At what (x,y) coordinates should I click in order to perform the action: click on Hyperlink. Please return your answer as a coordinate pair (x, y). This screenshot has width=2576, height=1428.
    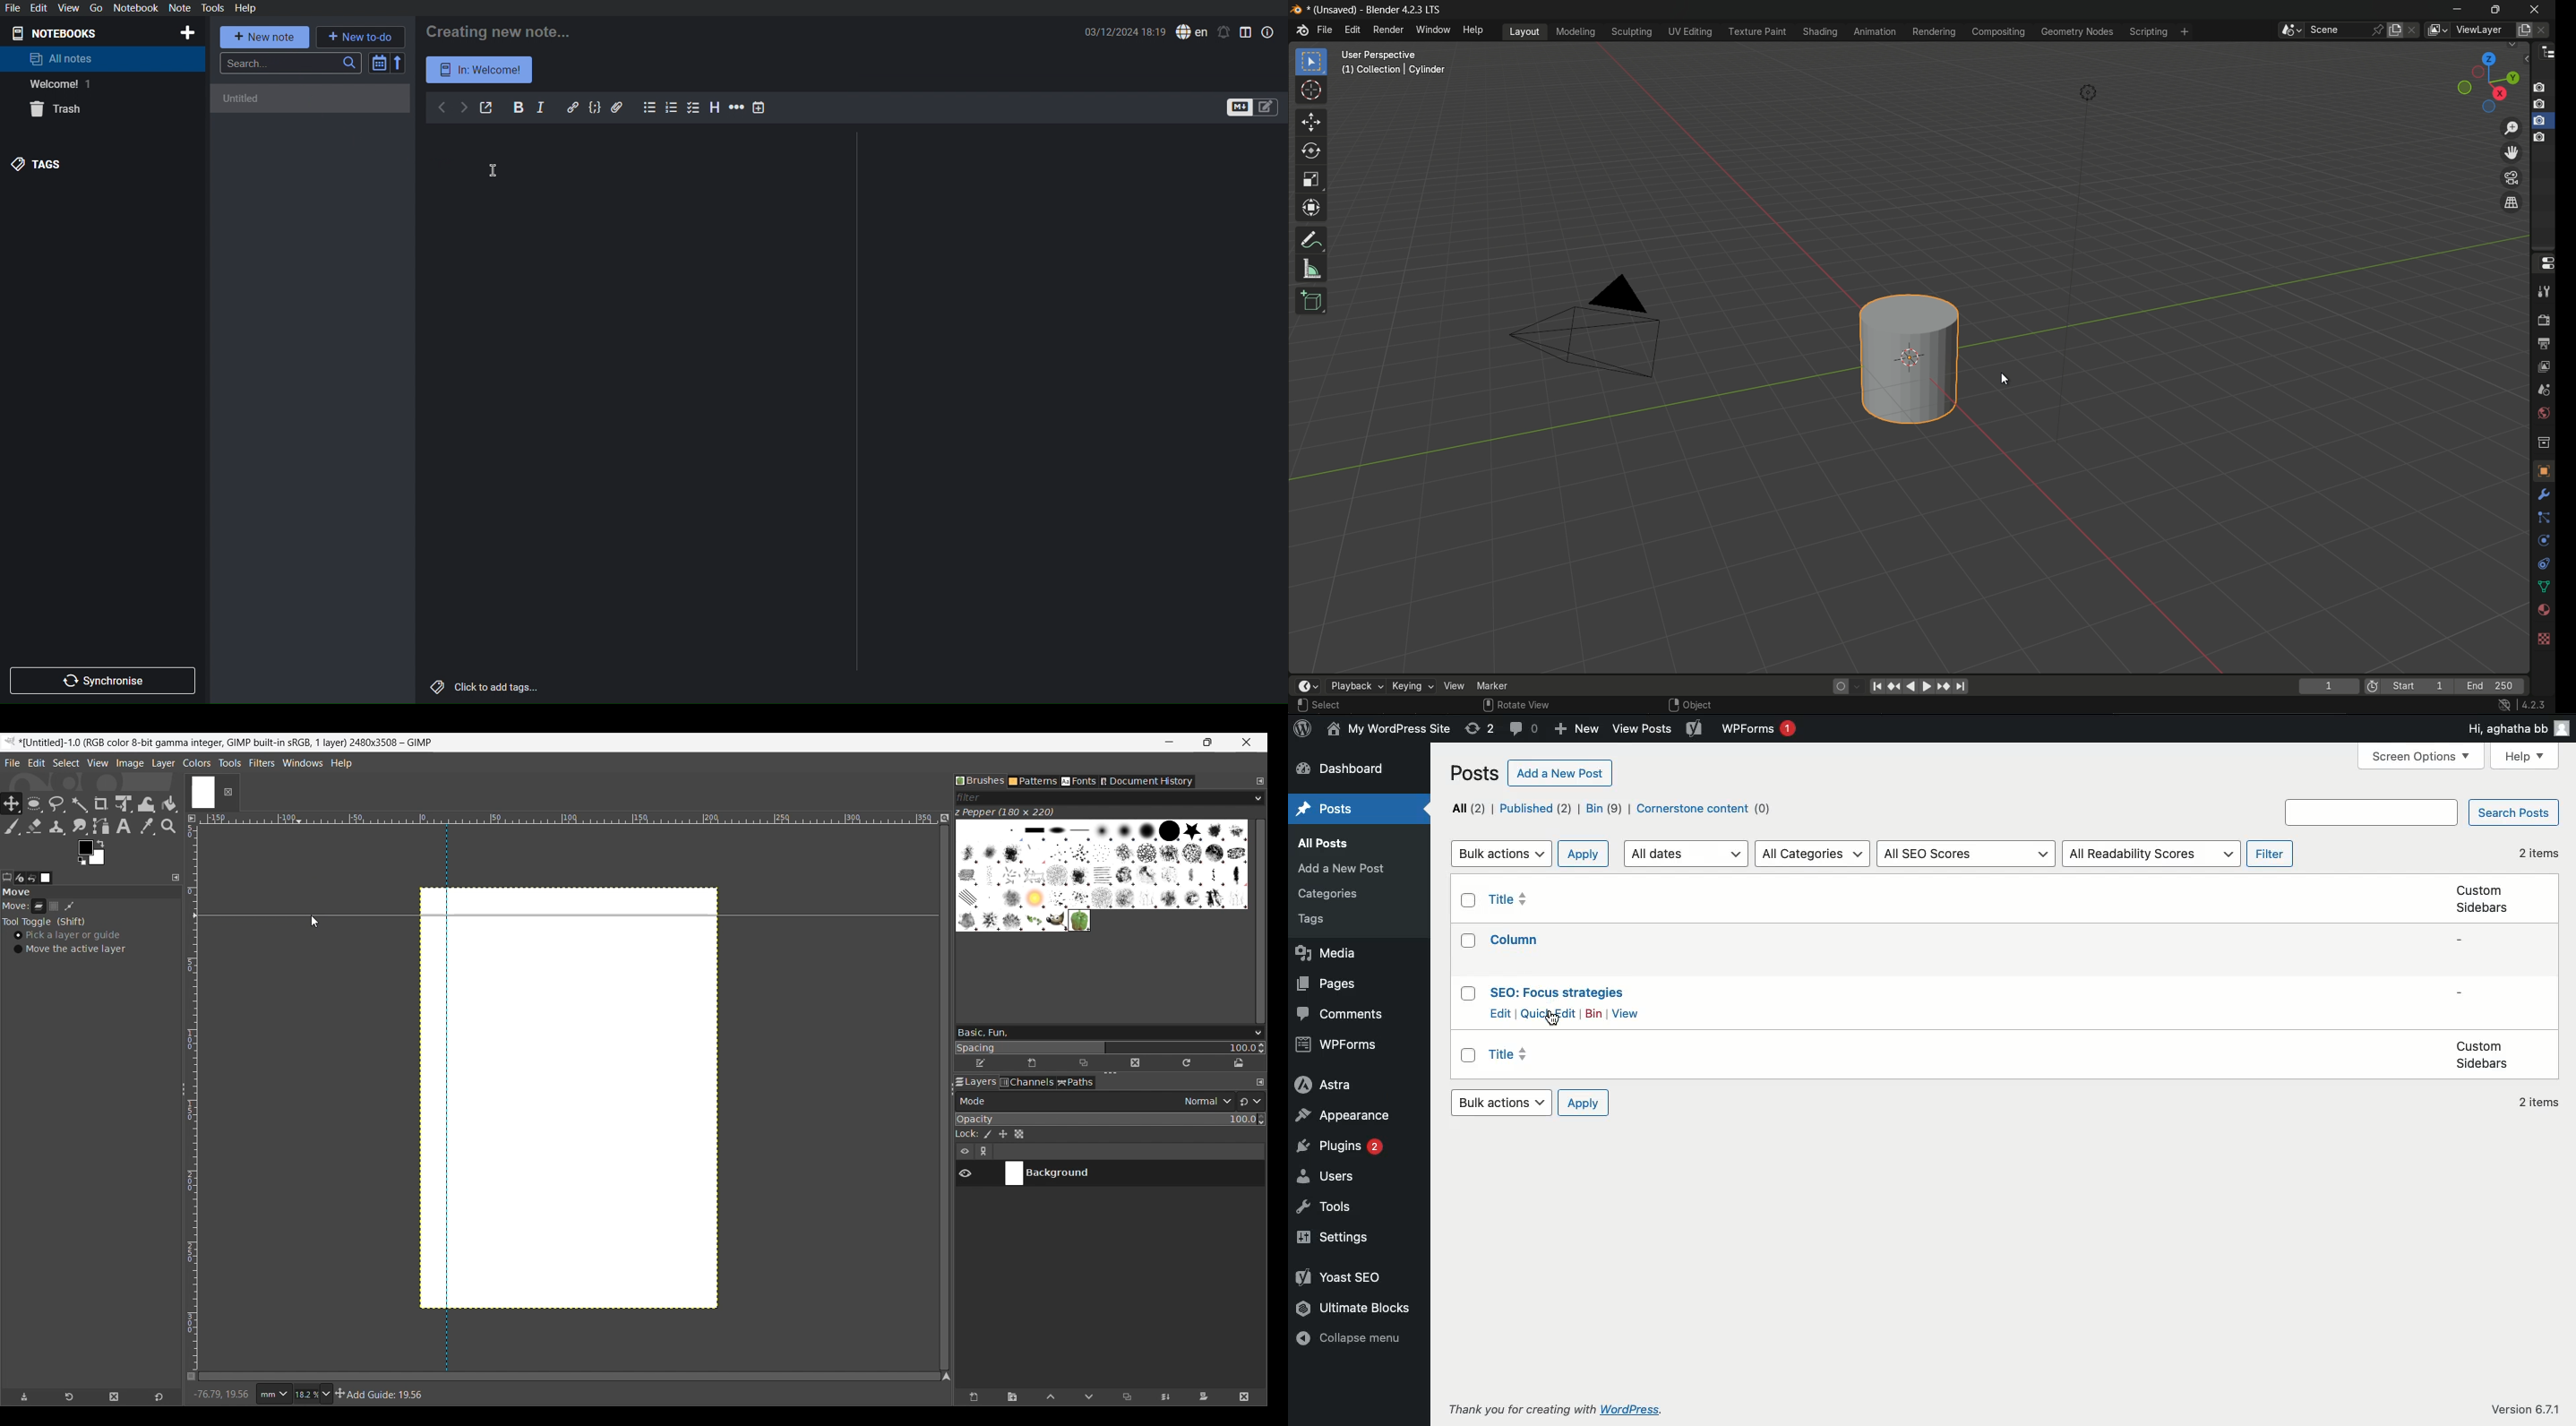
    Looking at the image, I should click on (573, 107).